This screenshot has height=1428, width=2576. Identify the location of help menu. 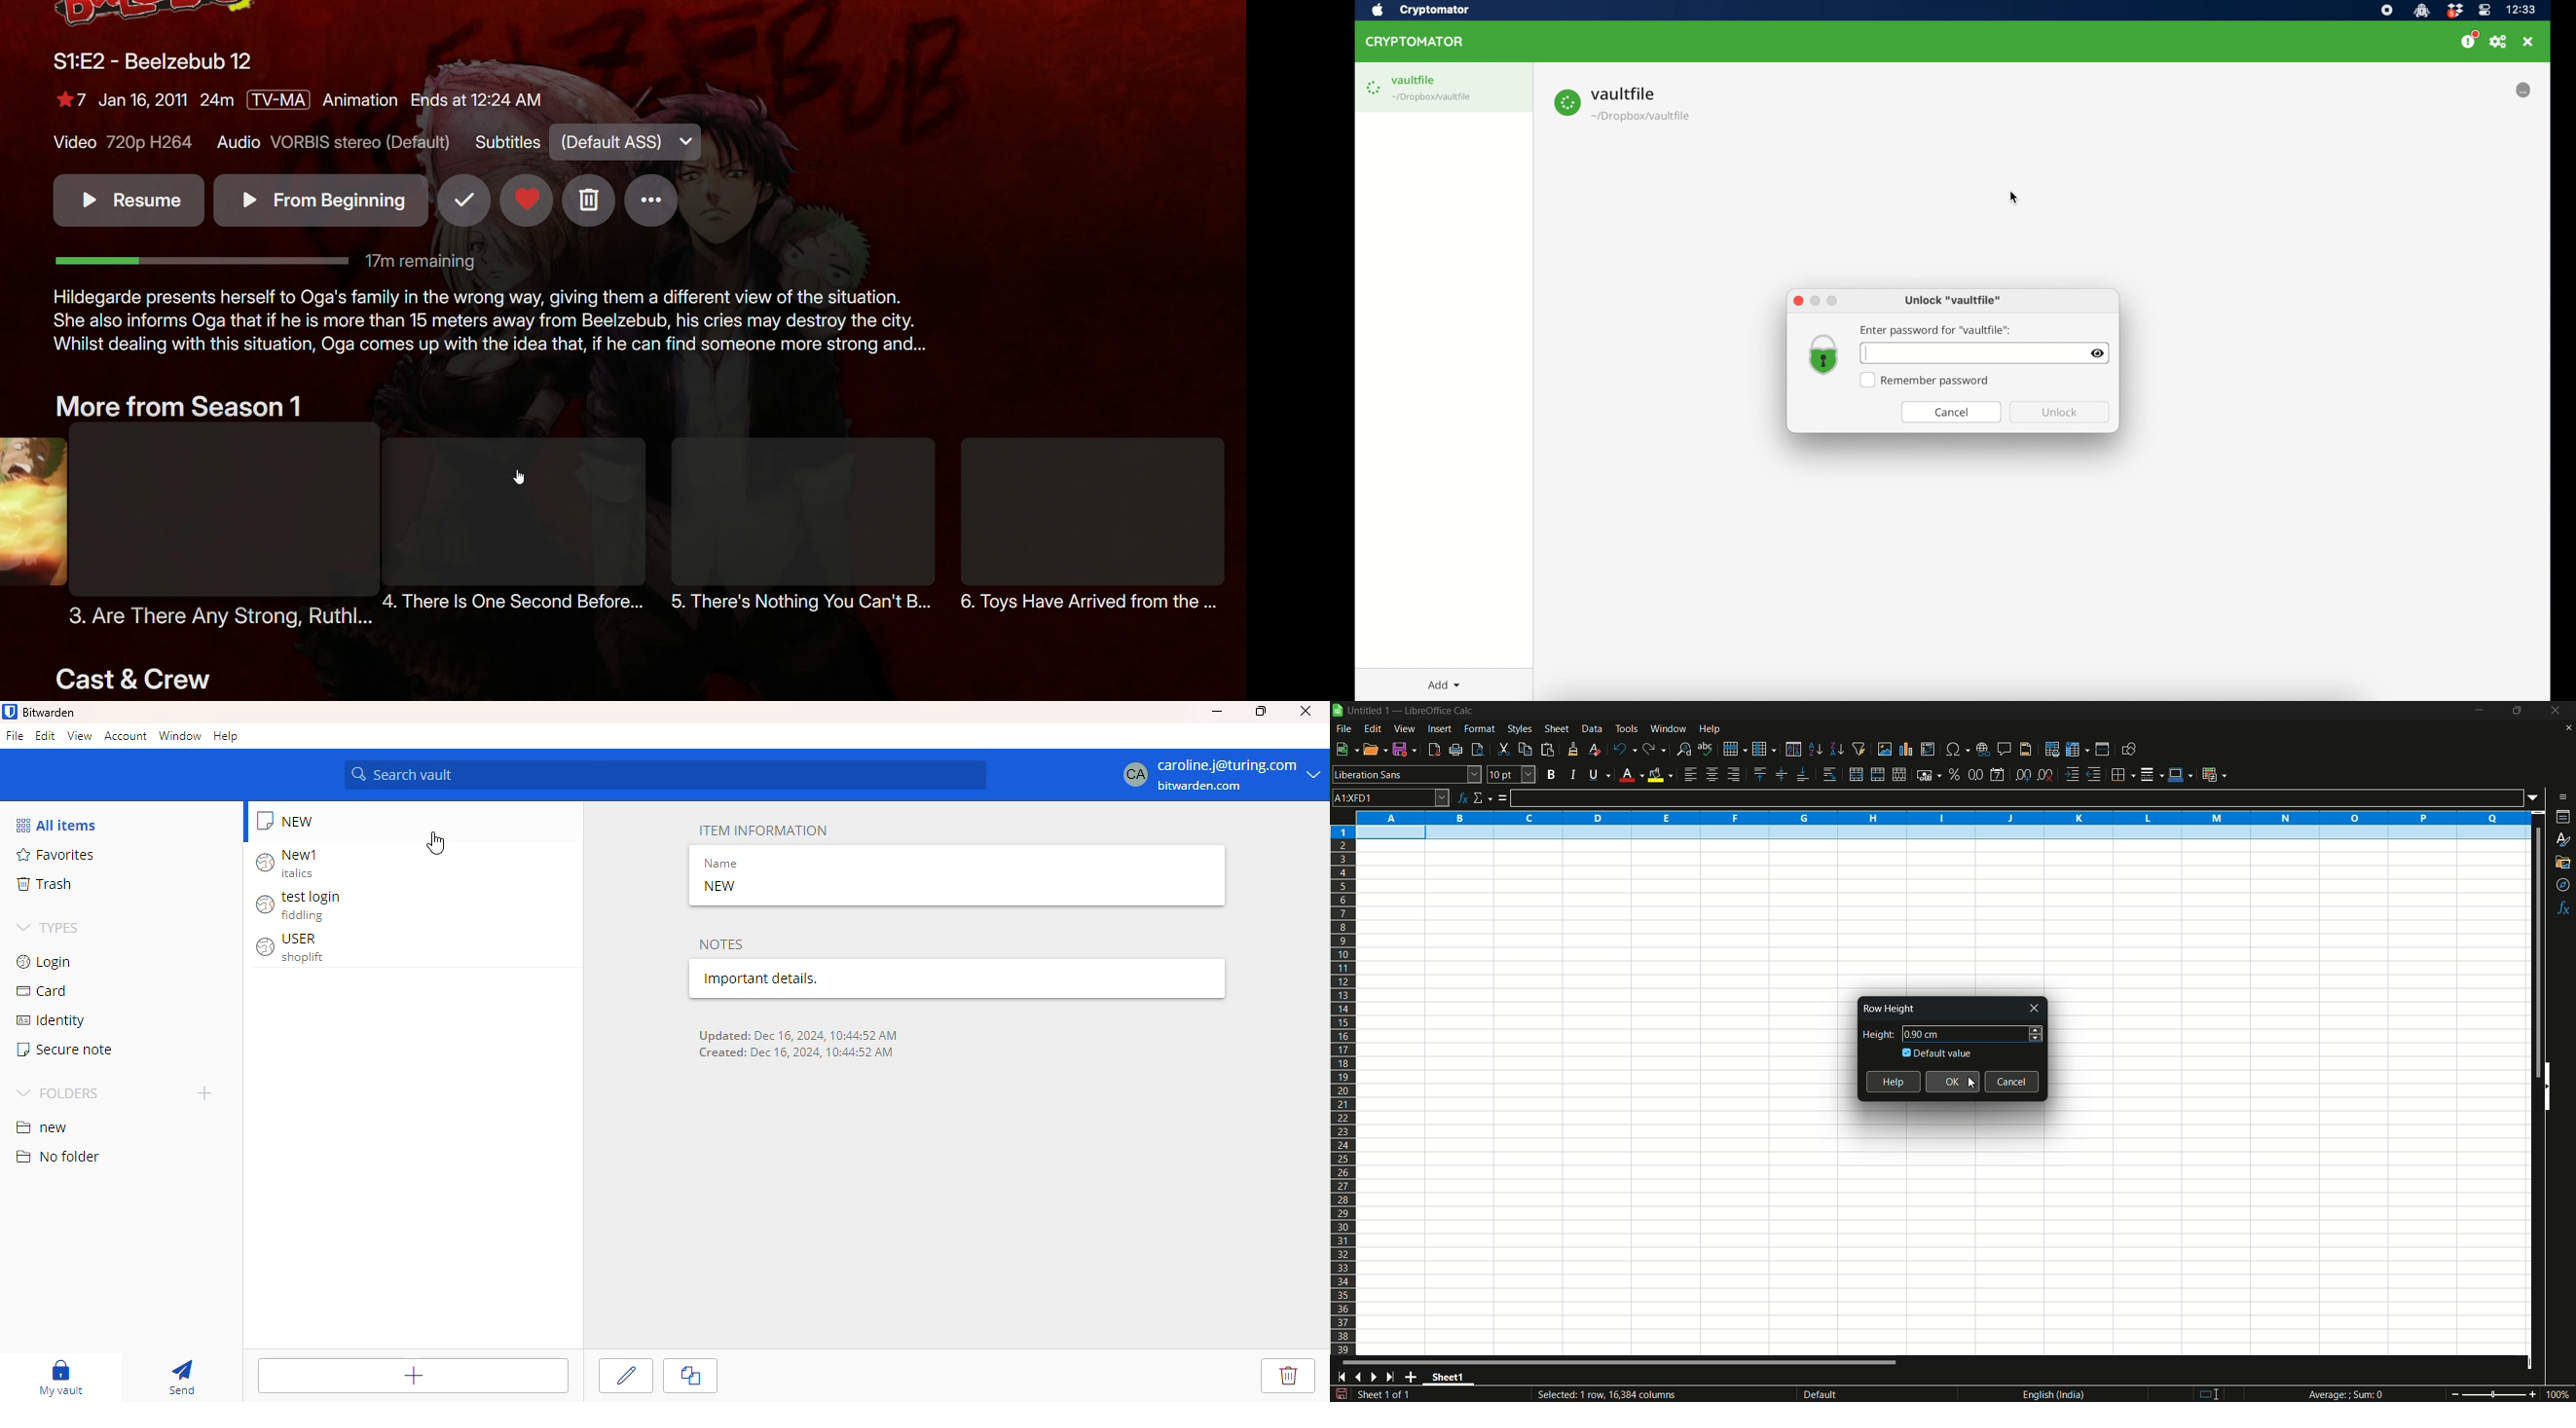
(1711, 730).